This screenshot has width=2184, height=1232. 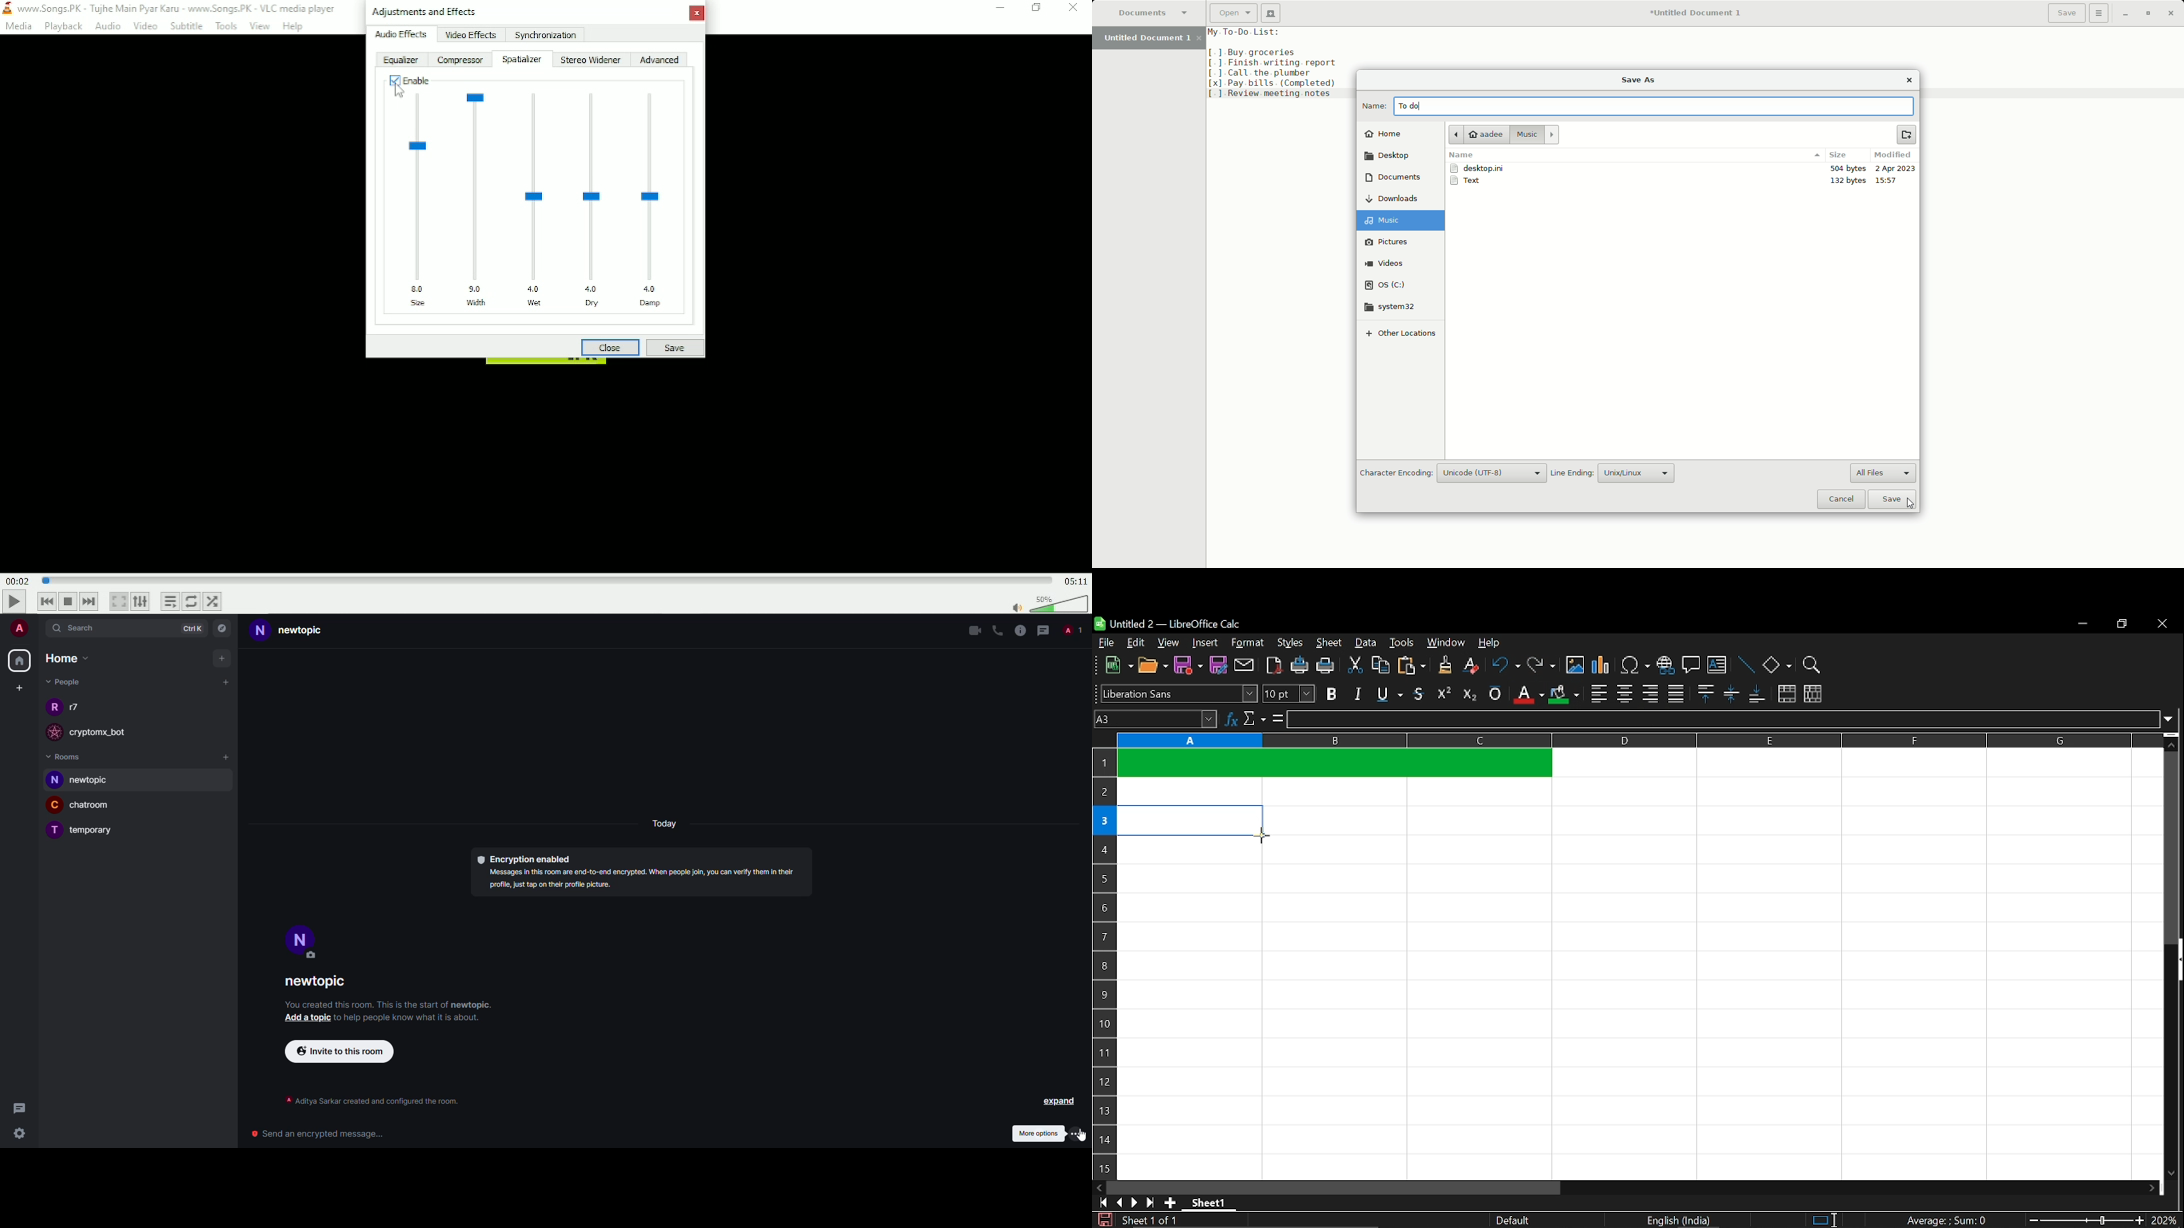 I want to click on room, so click(x=310, y=631).